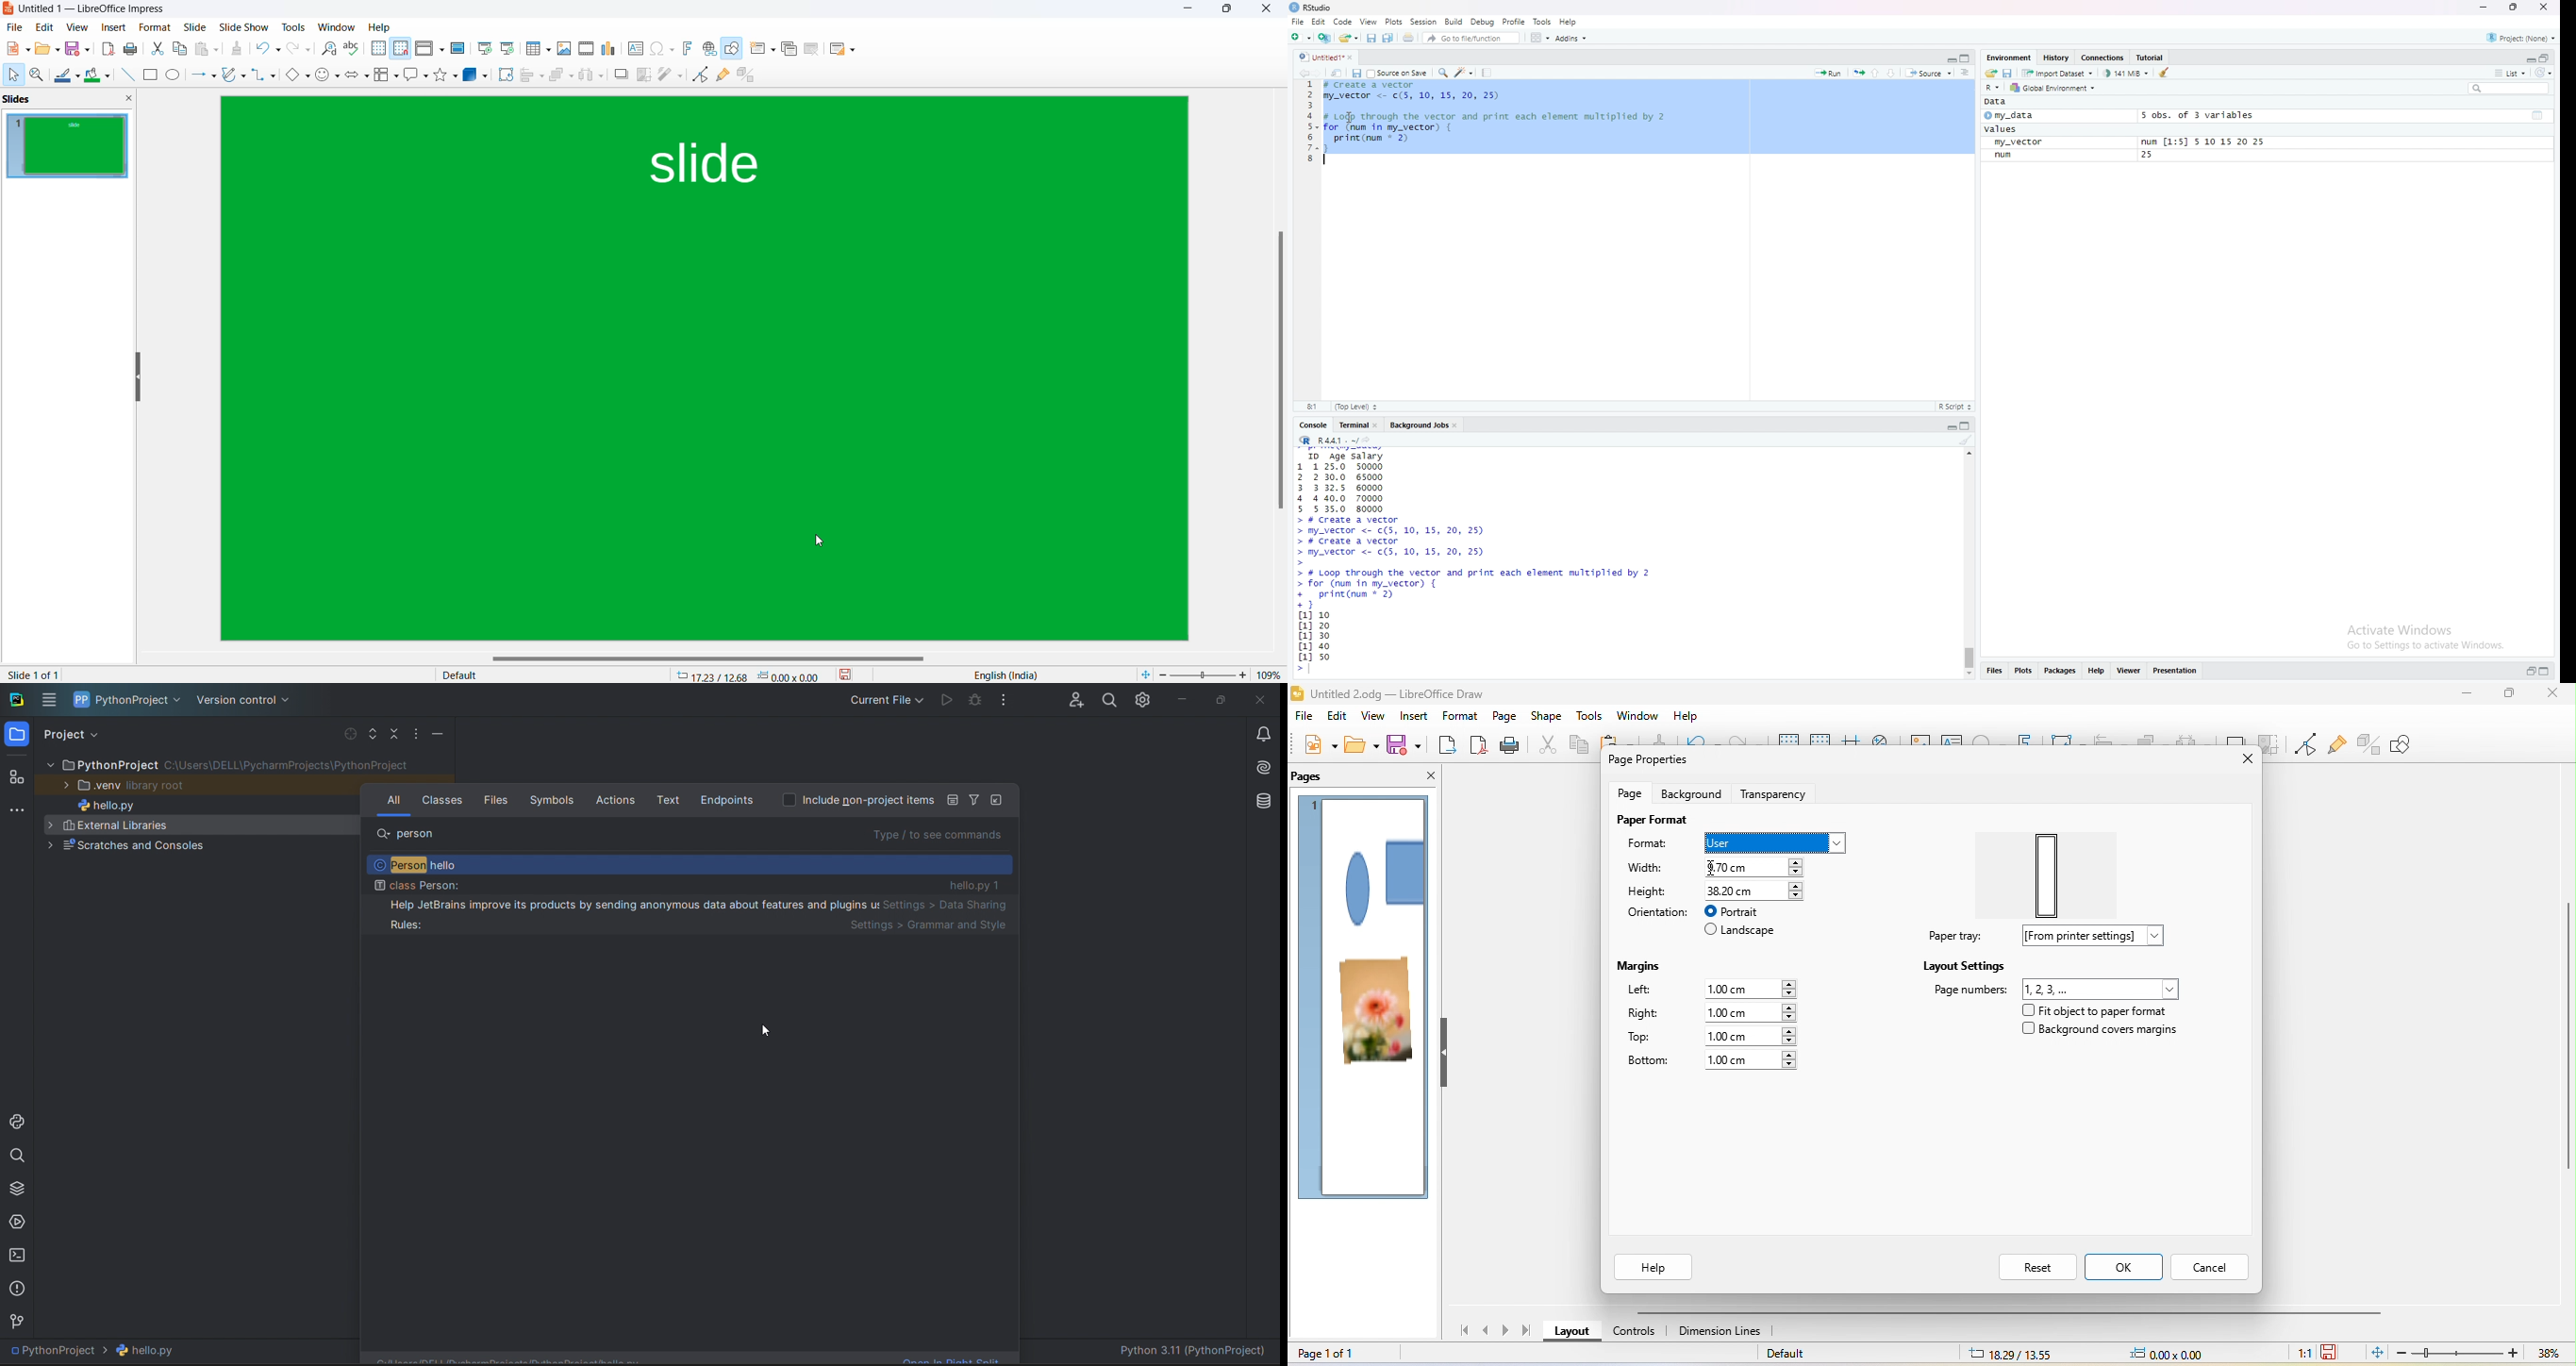 The height and width of the screenshot is (1372, 2576). I want to click on expand file, so click(373, 734).